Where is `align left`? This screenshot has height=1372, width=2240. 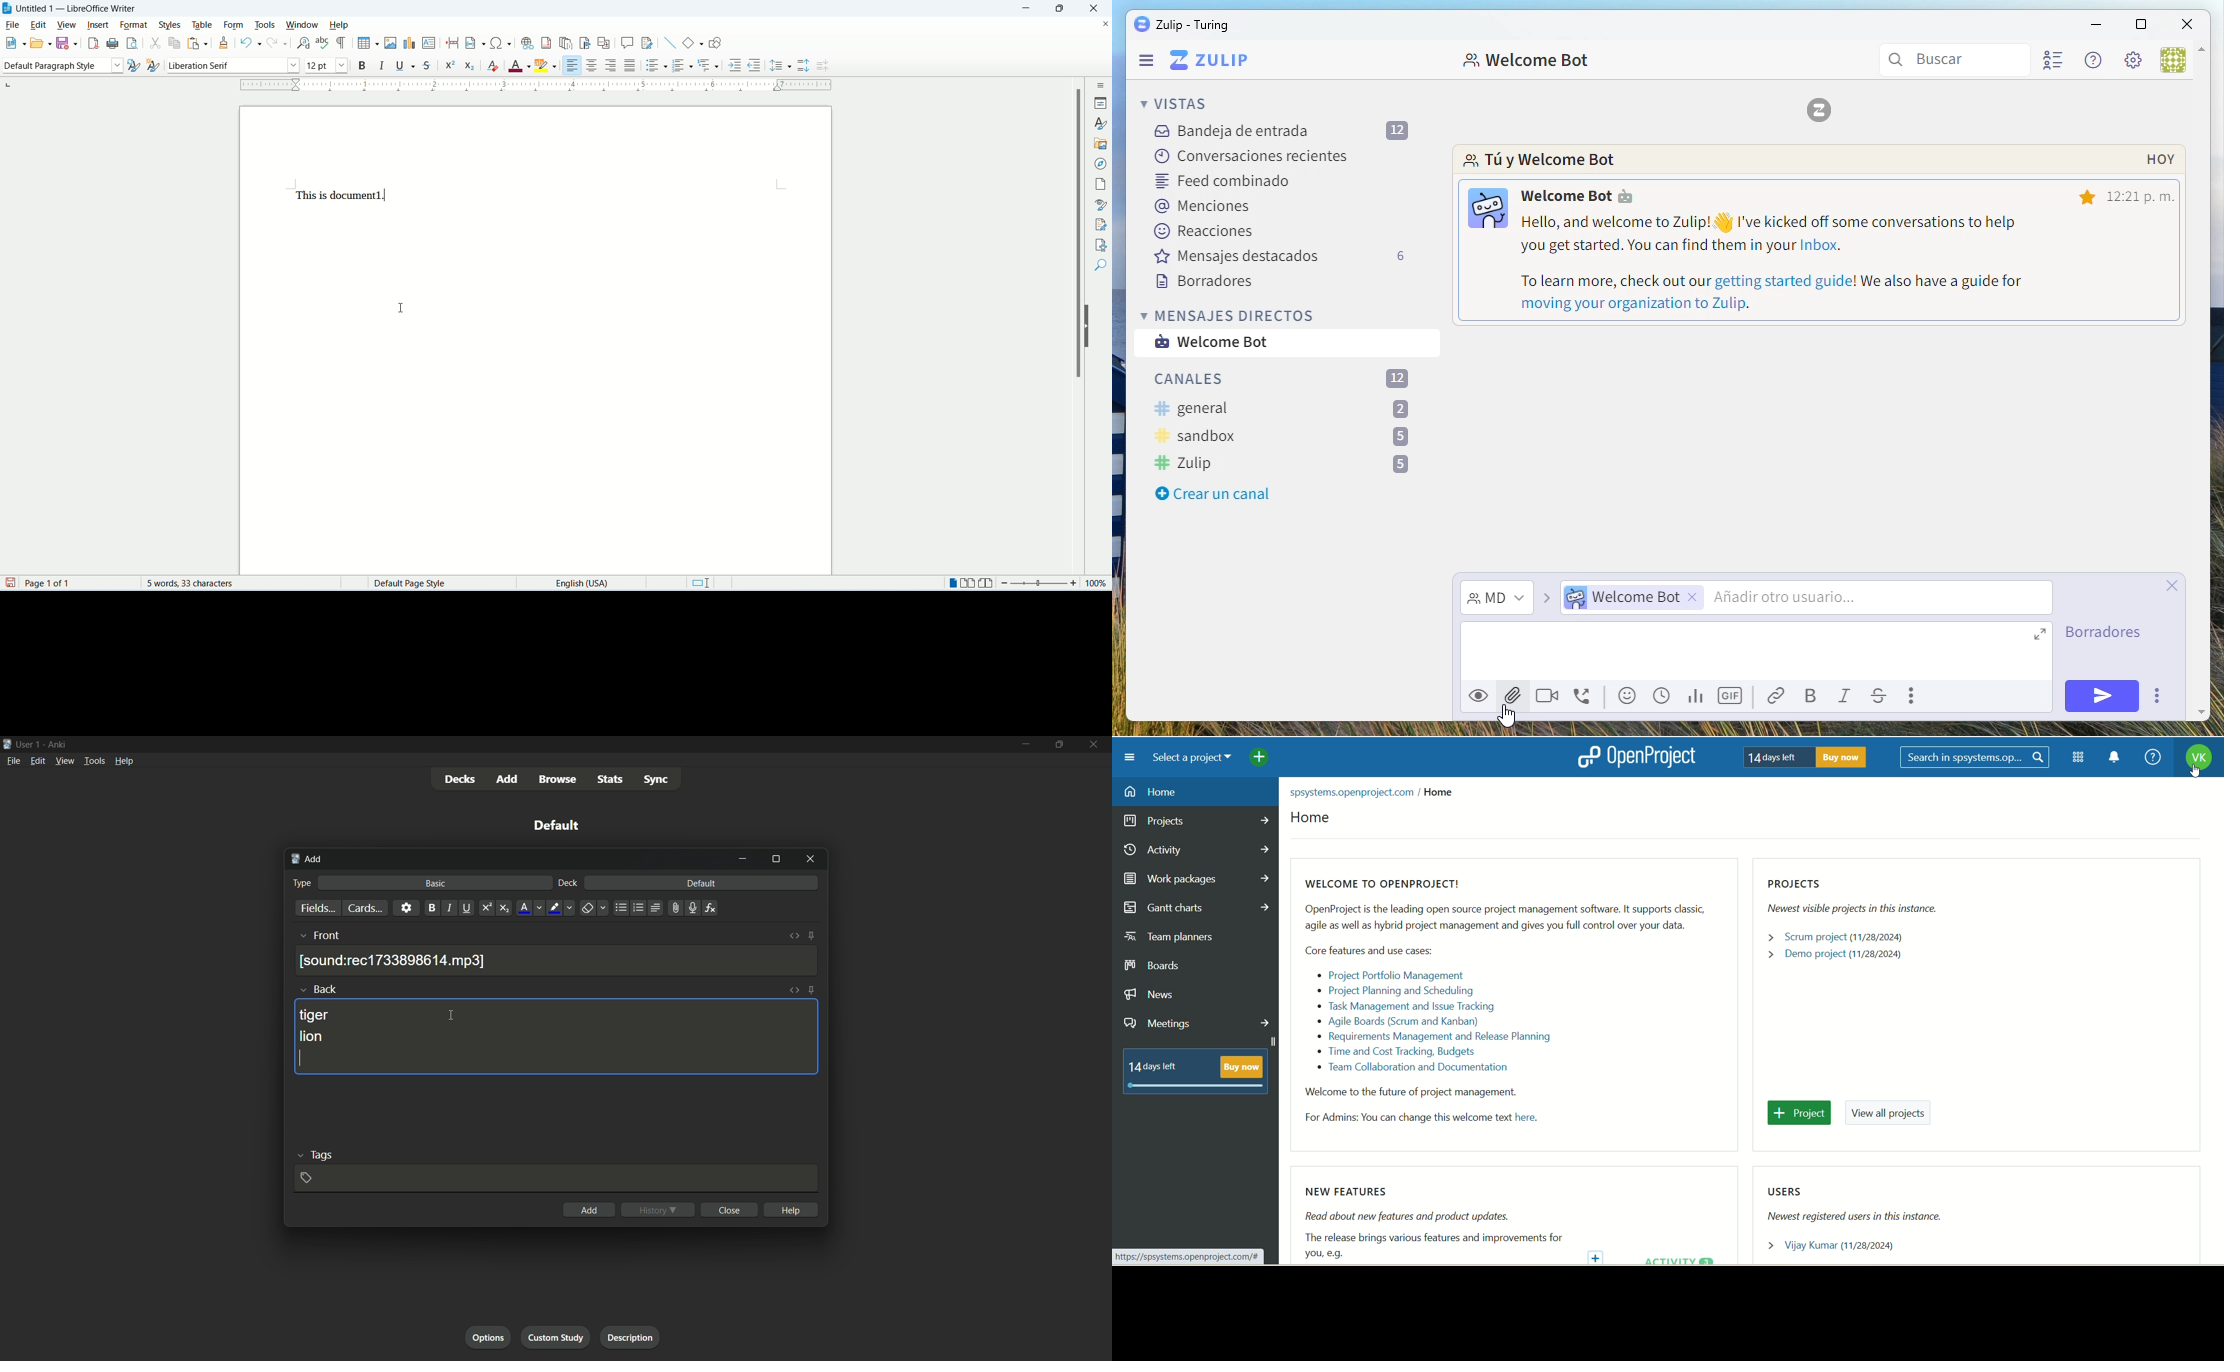 align left is located at coordinates (571, 65).